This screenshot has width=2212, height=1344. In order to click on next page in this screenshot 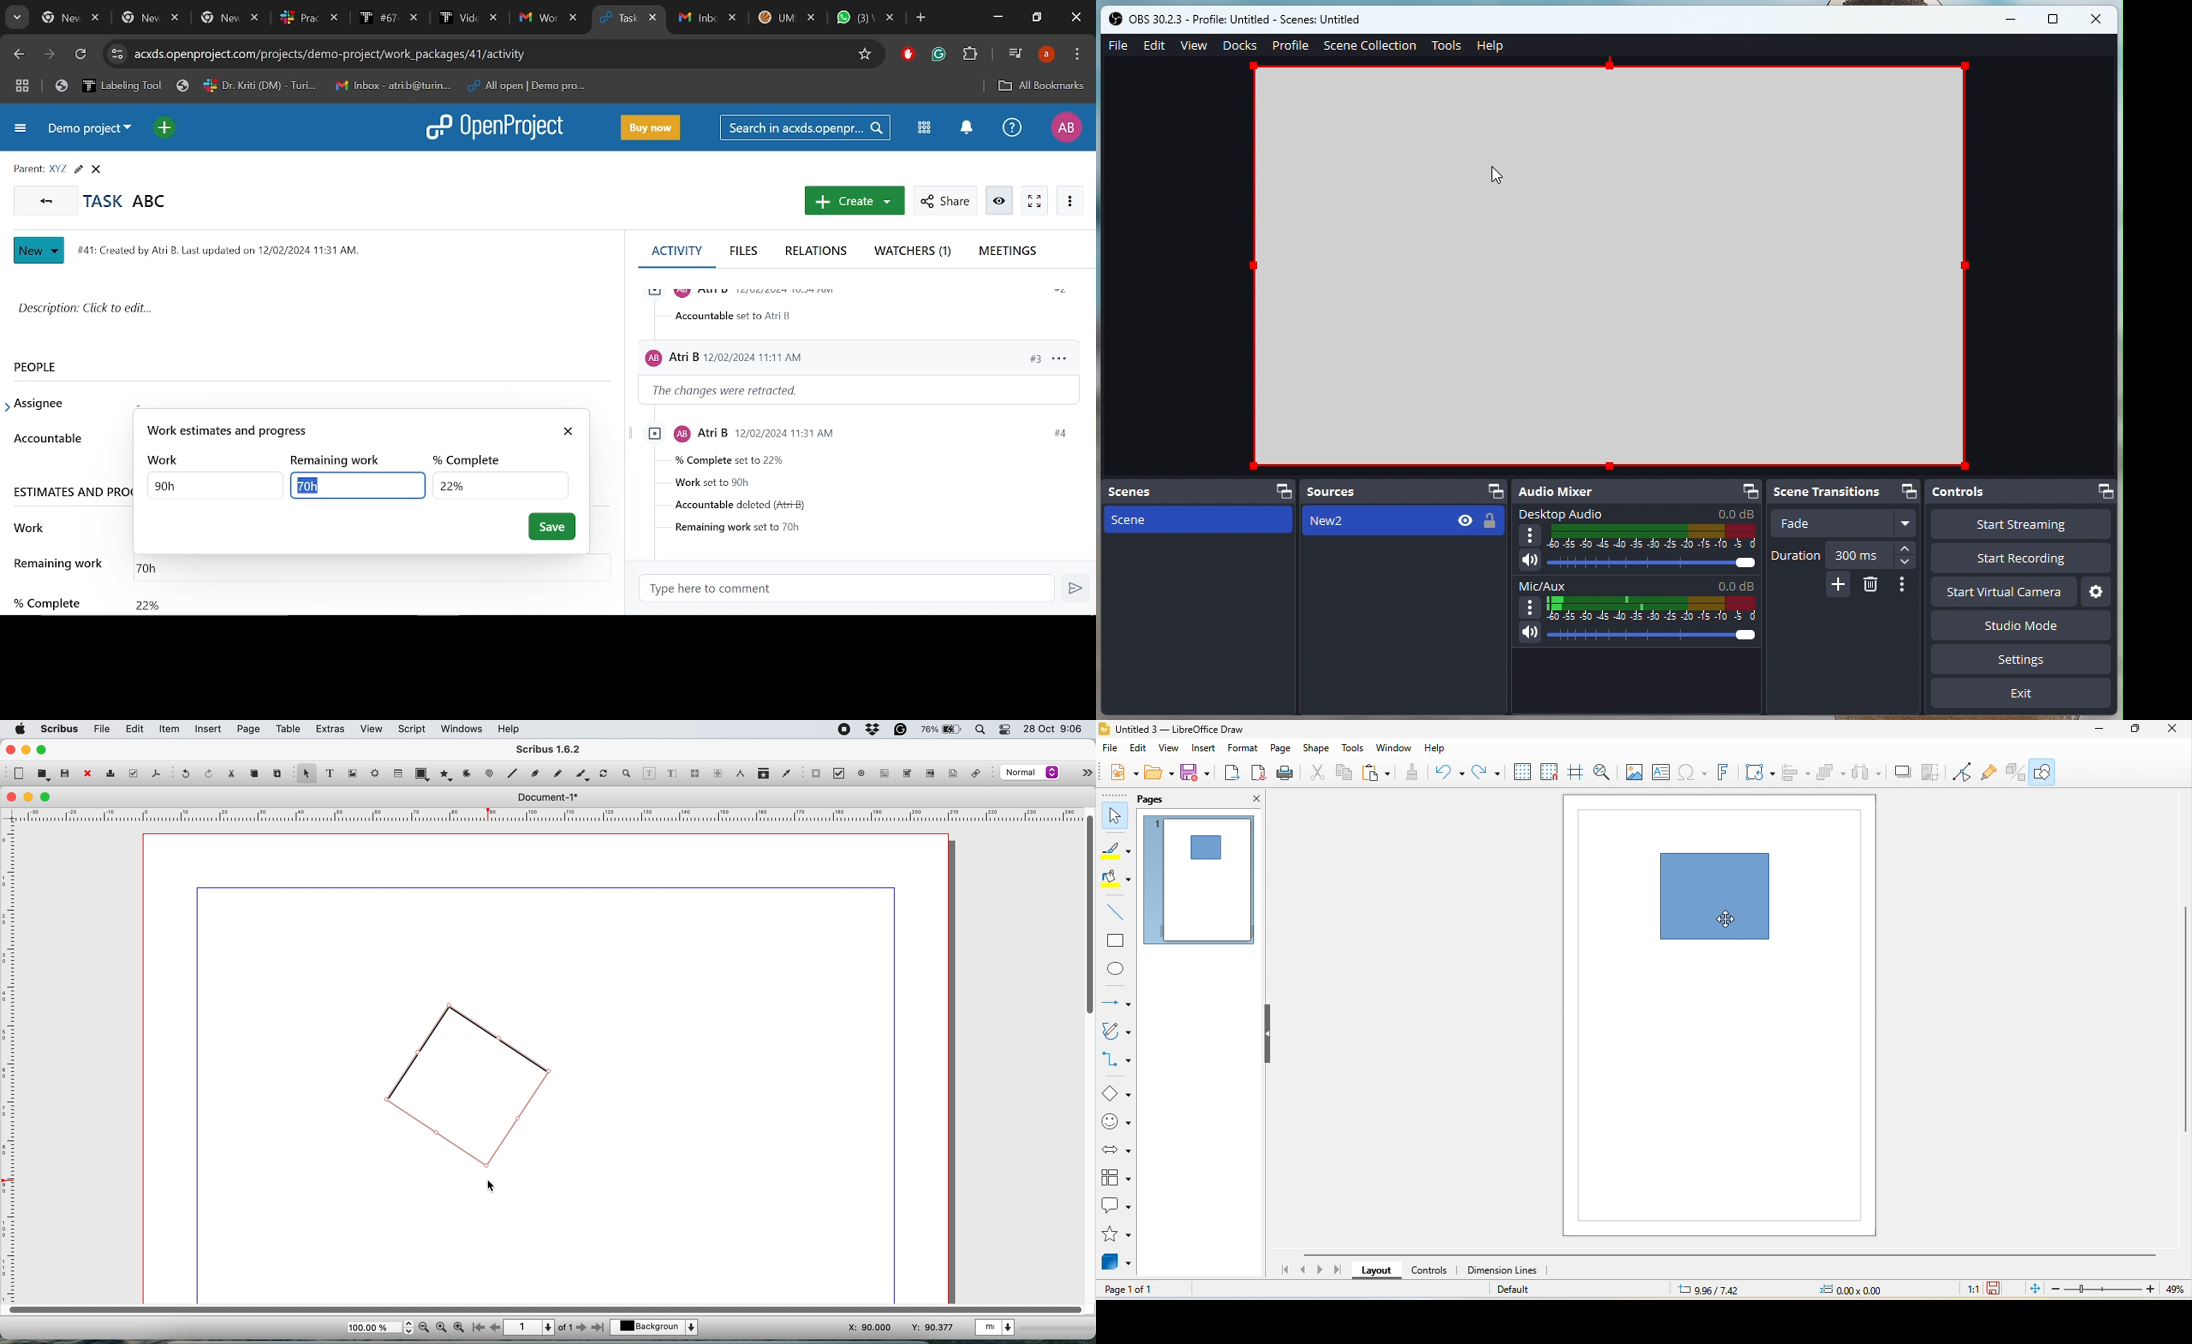, I will do `click(1320, 1270)`.